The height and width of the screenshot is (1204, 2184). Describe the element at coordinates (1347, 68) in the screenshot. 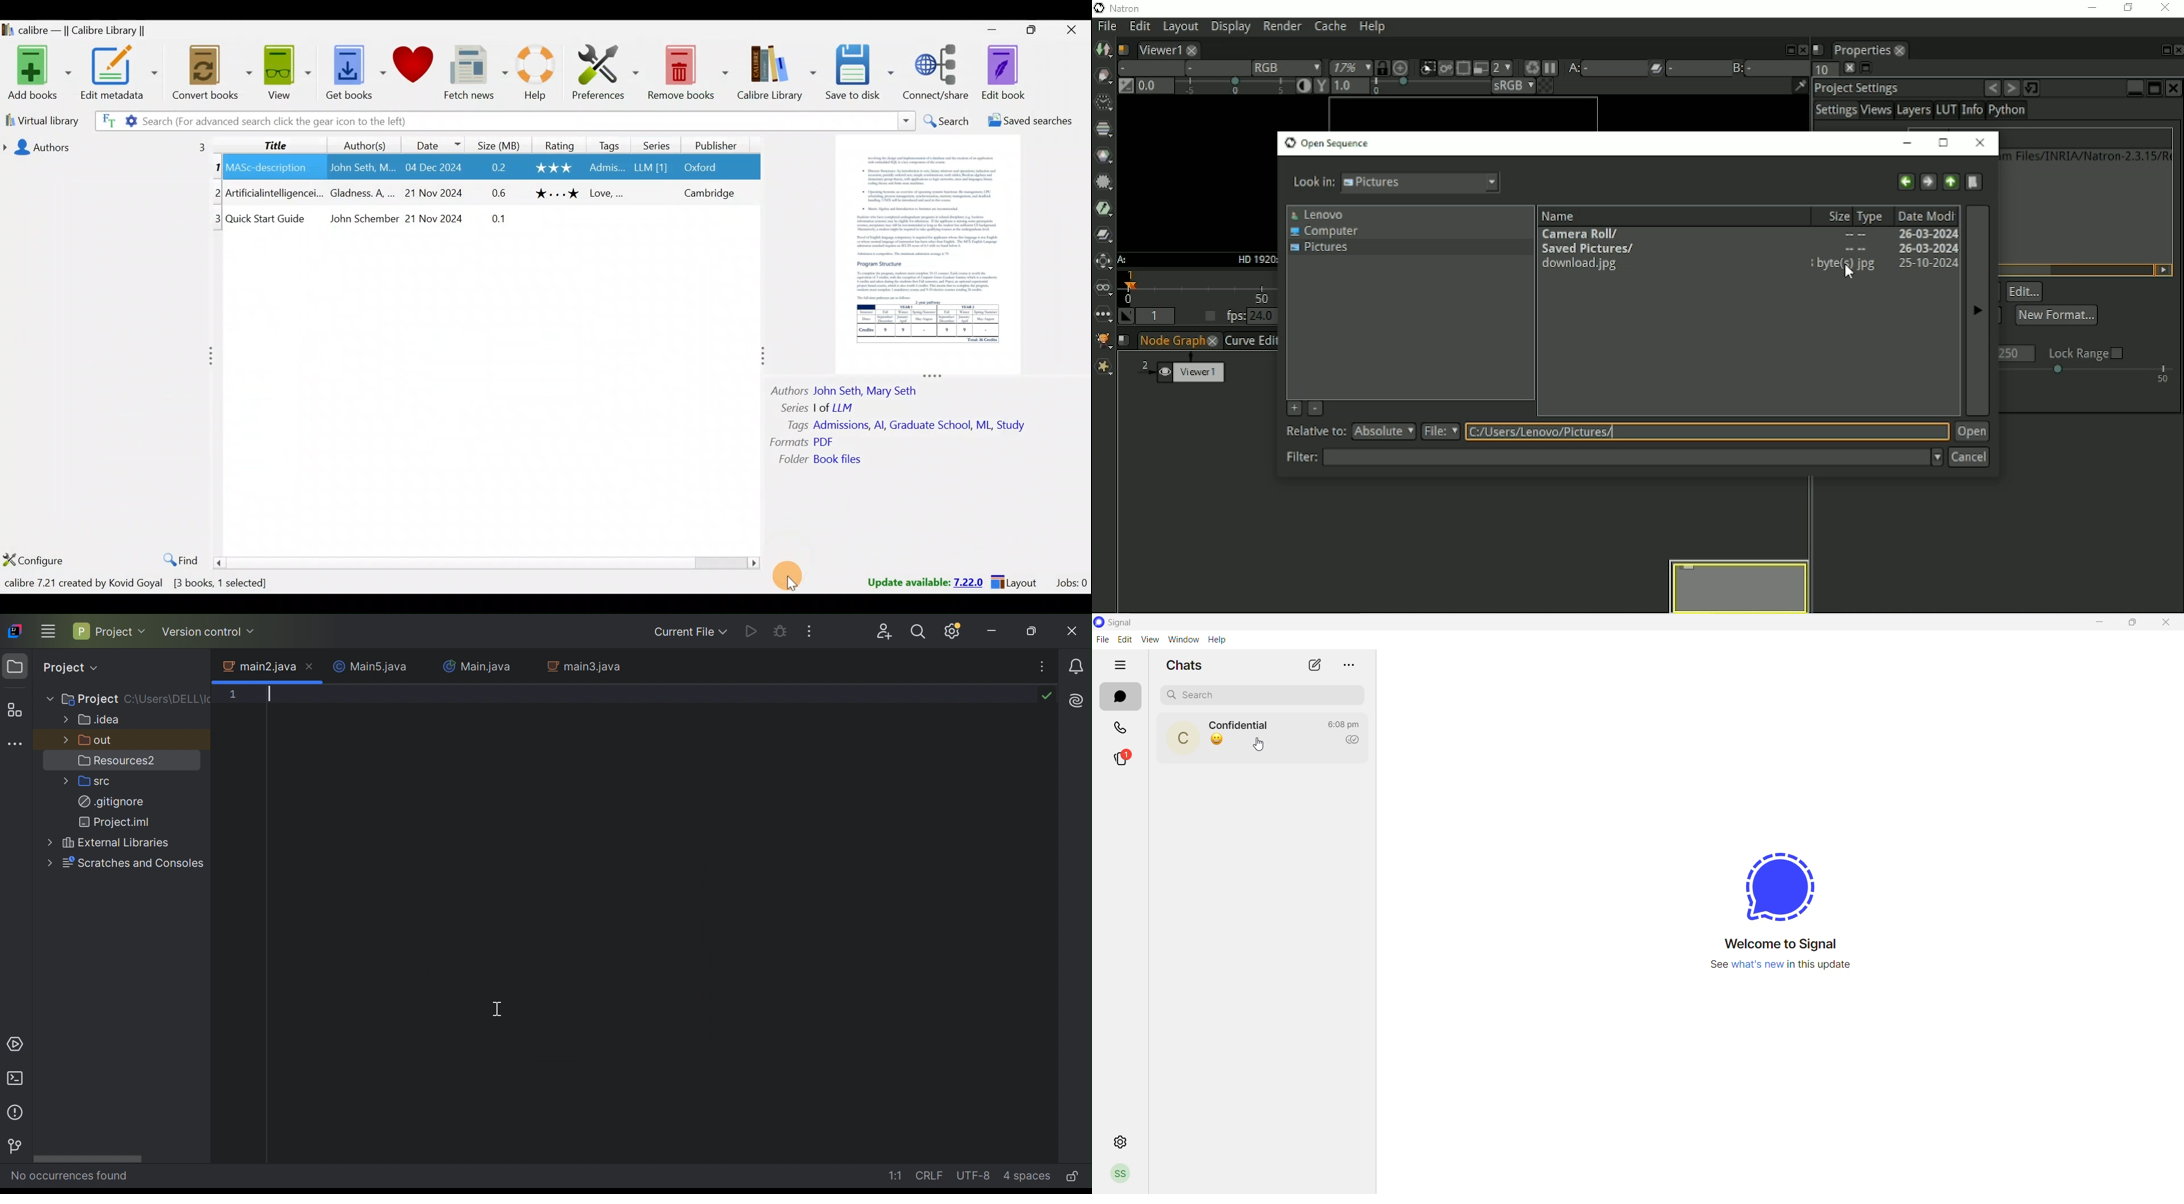

I see `Zoom` at that location.